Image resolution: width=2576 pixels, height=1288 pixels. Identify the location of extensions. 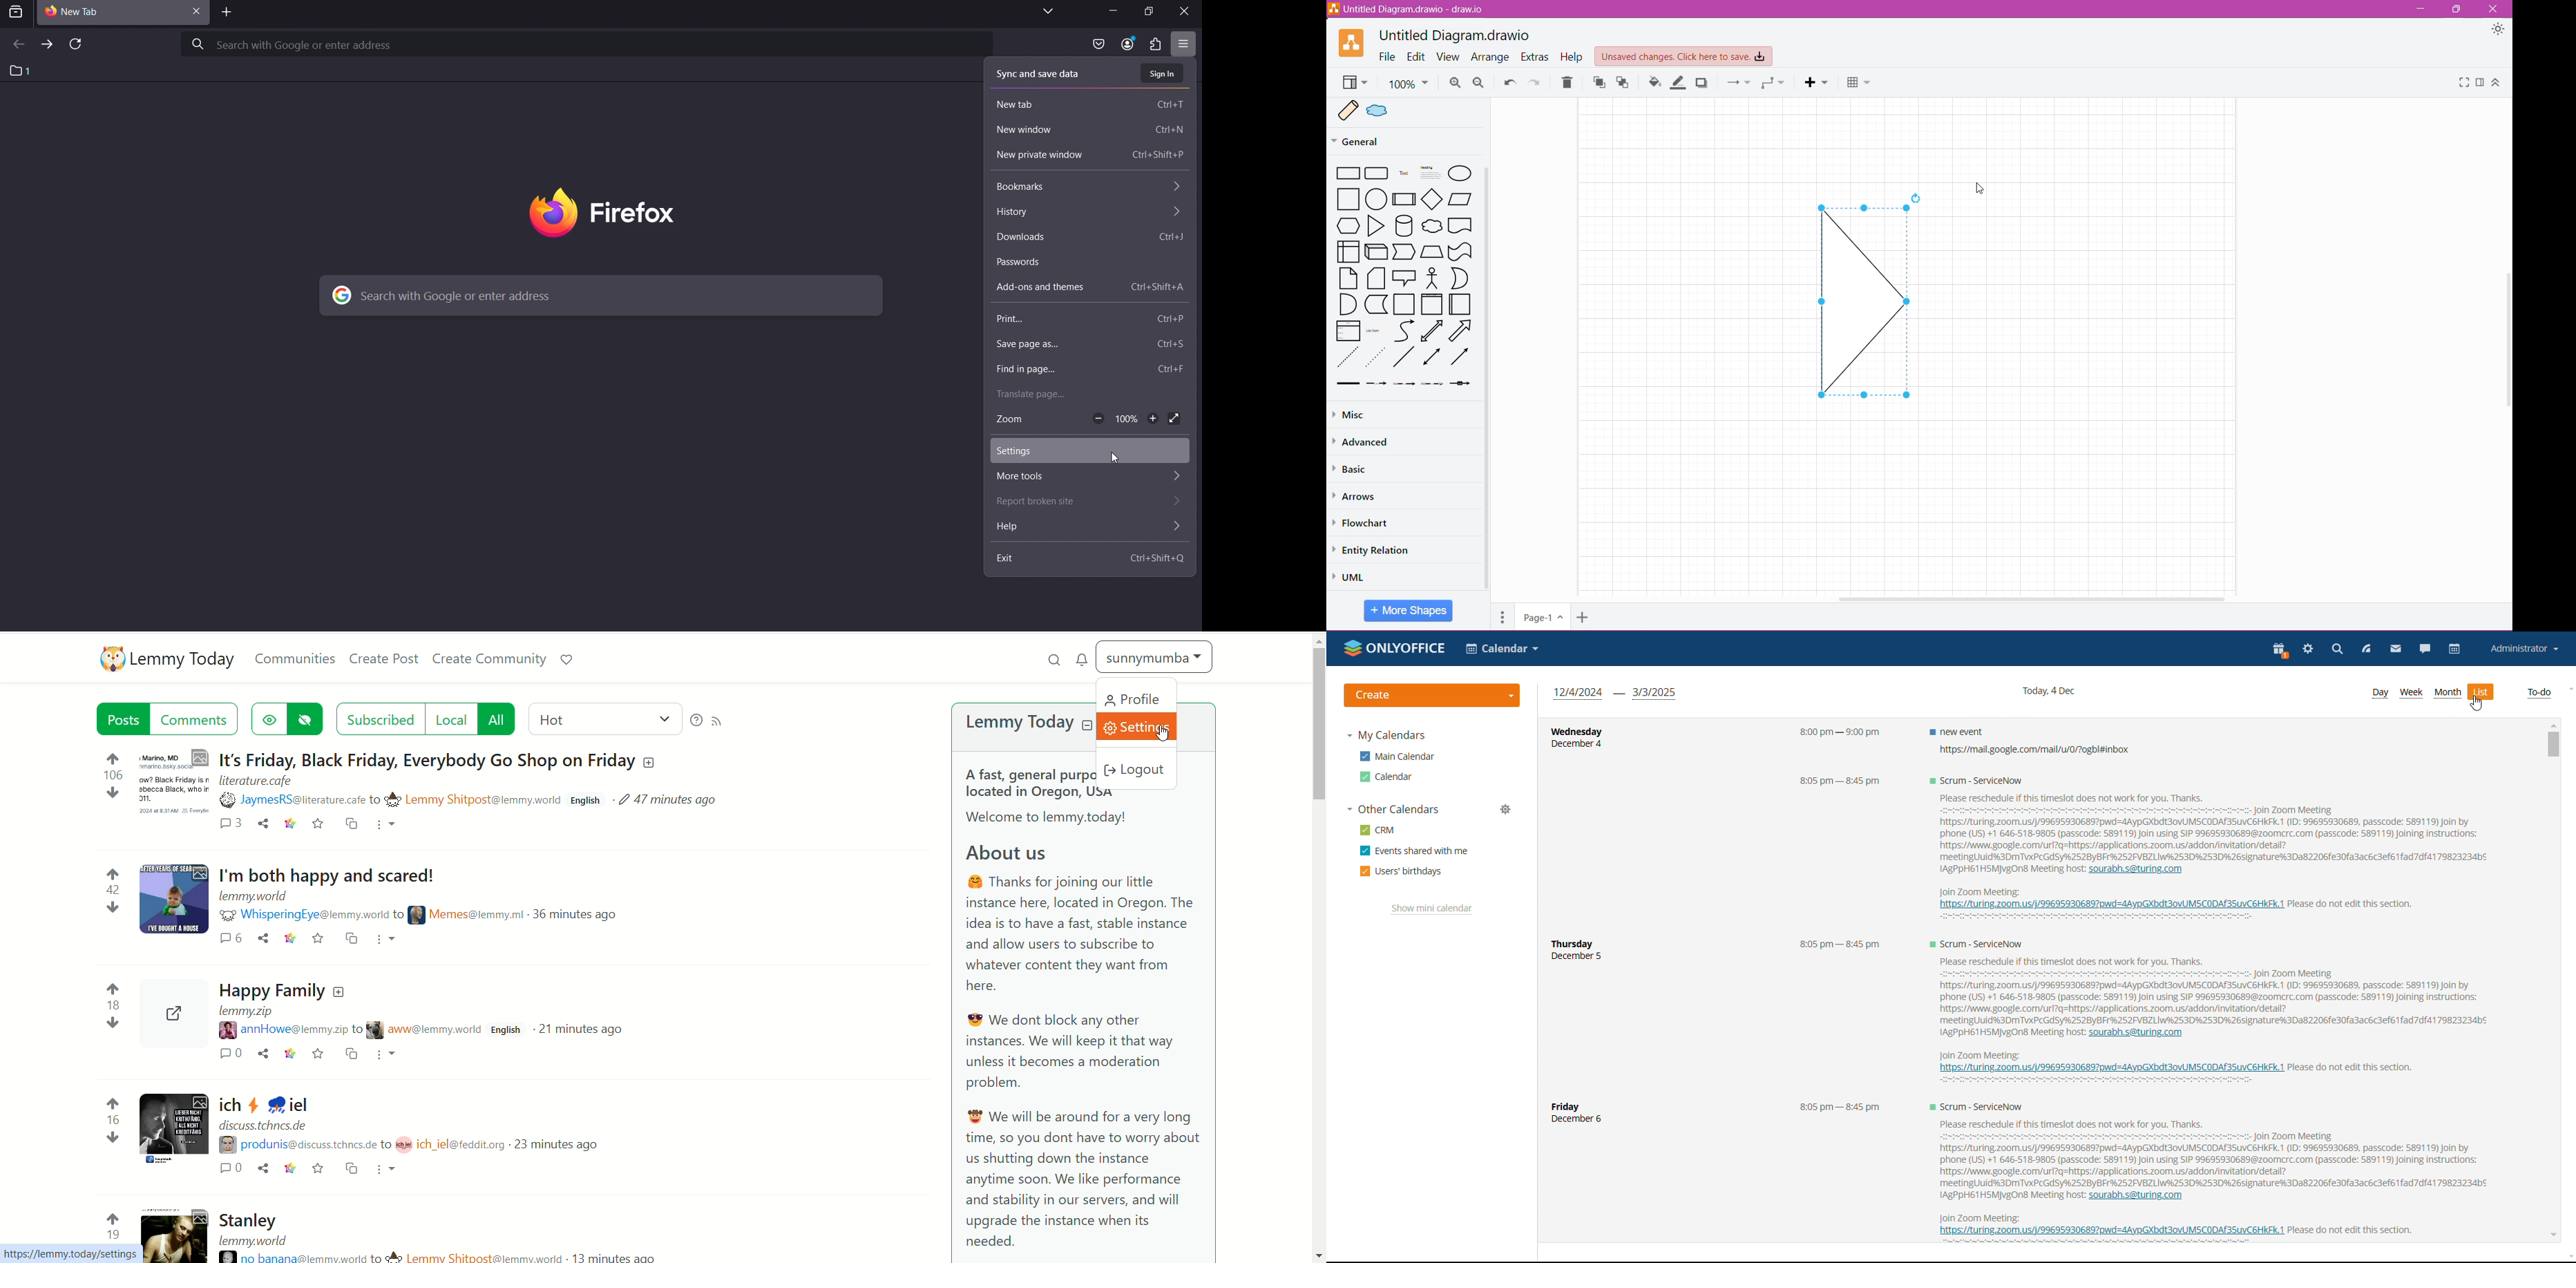
(1154, 44).